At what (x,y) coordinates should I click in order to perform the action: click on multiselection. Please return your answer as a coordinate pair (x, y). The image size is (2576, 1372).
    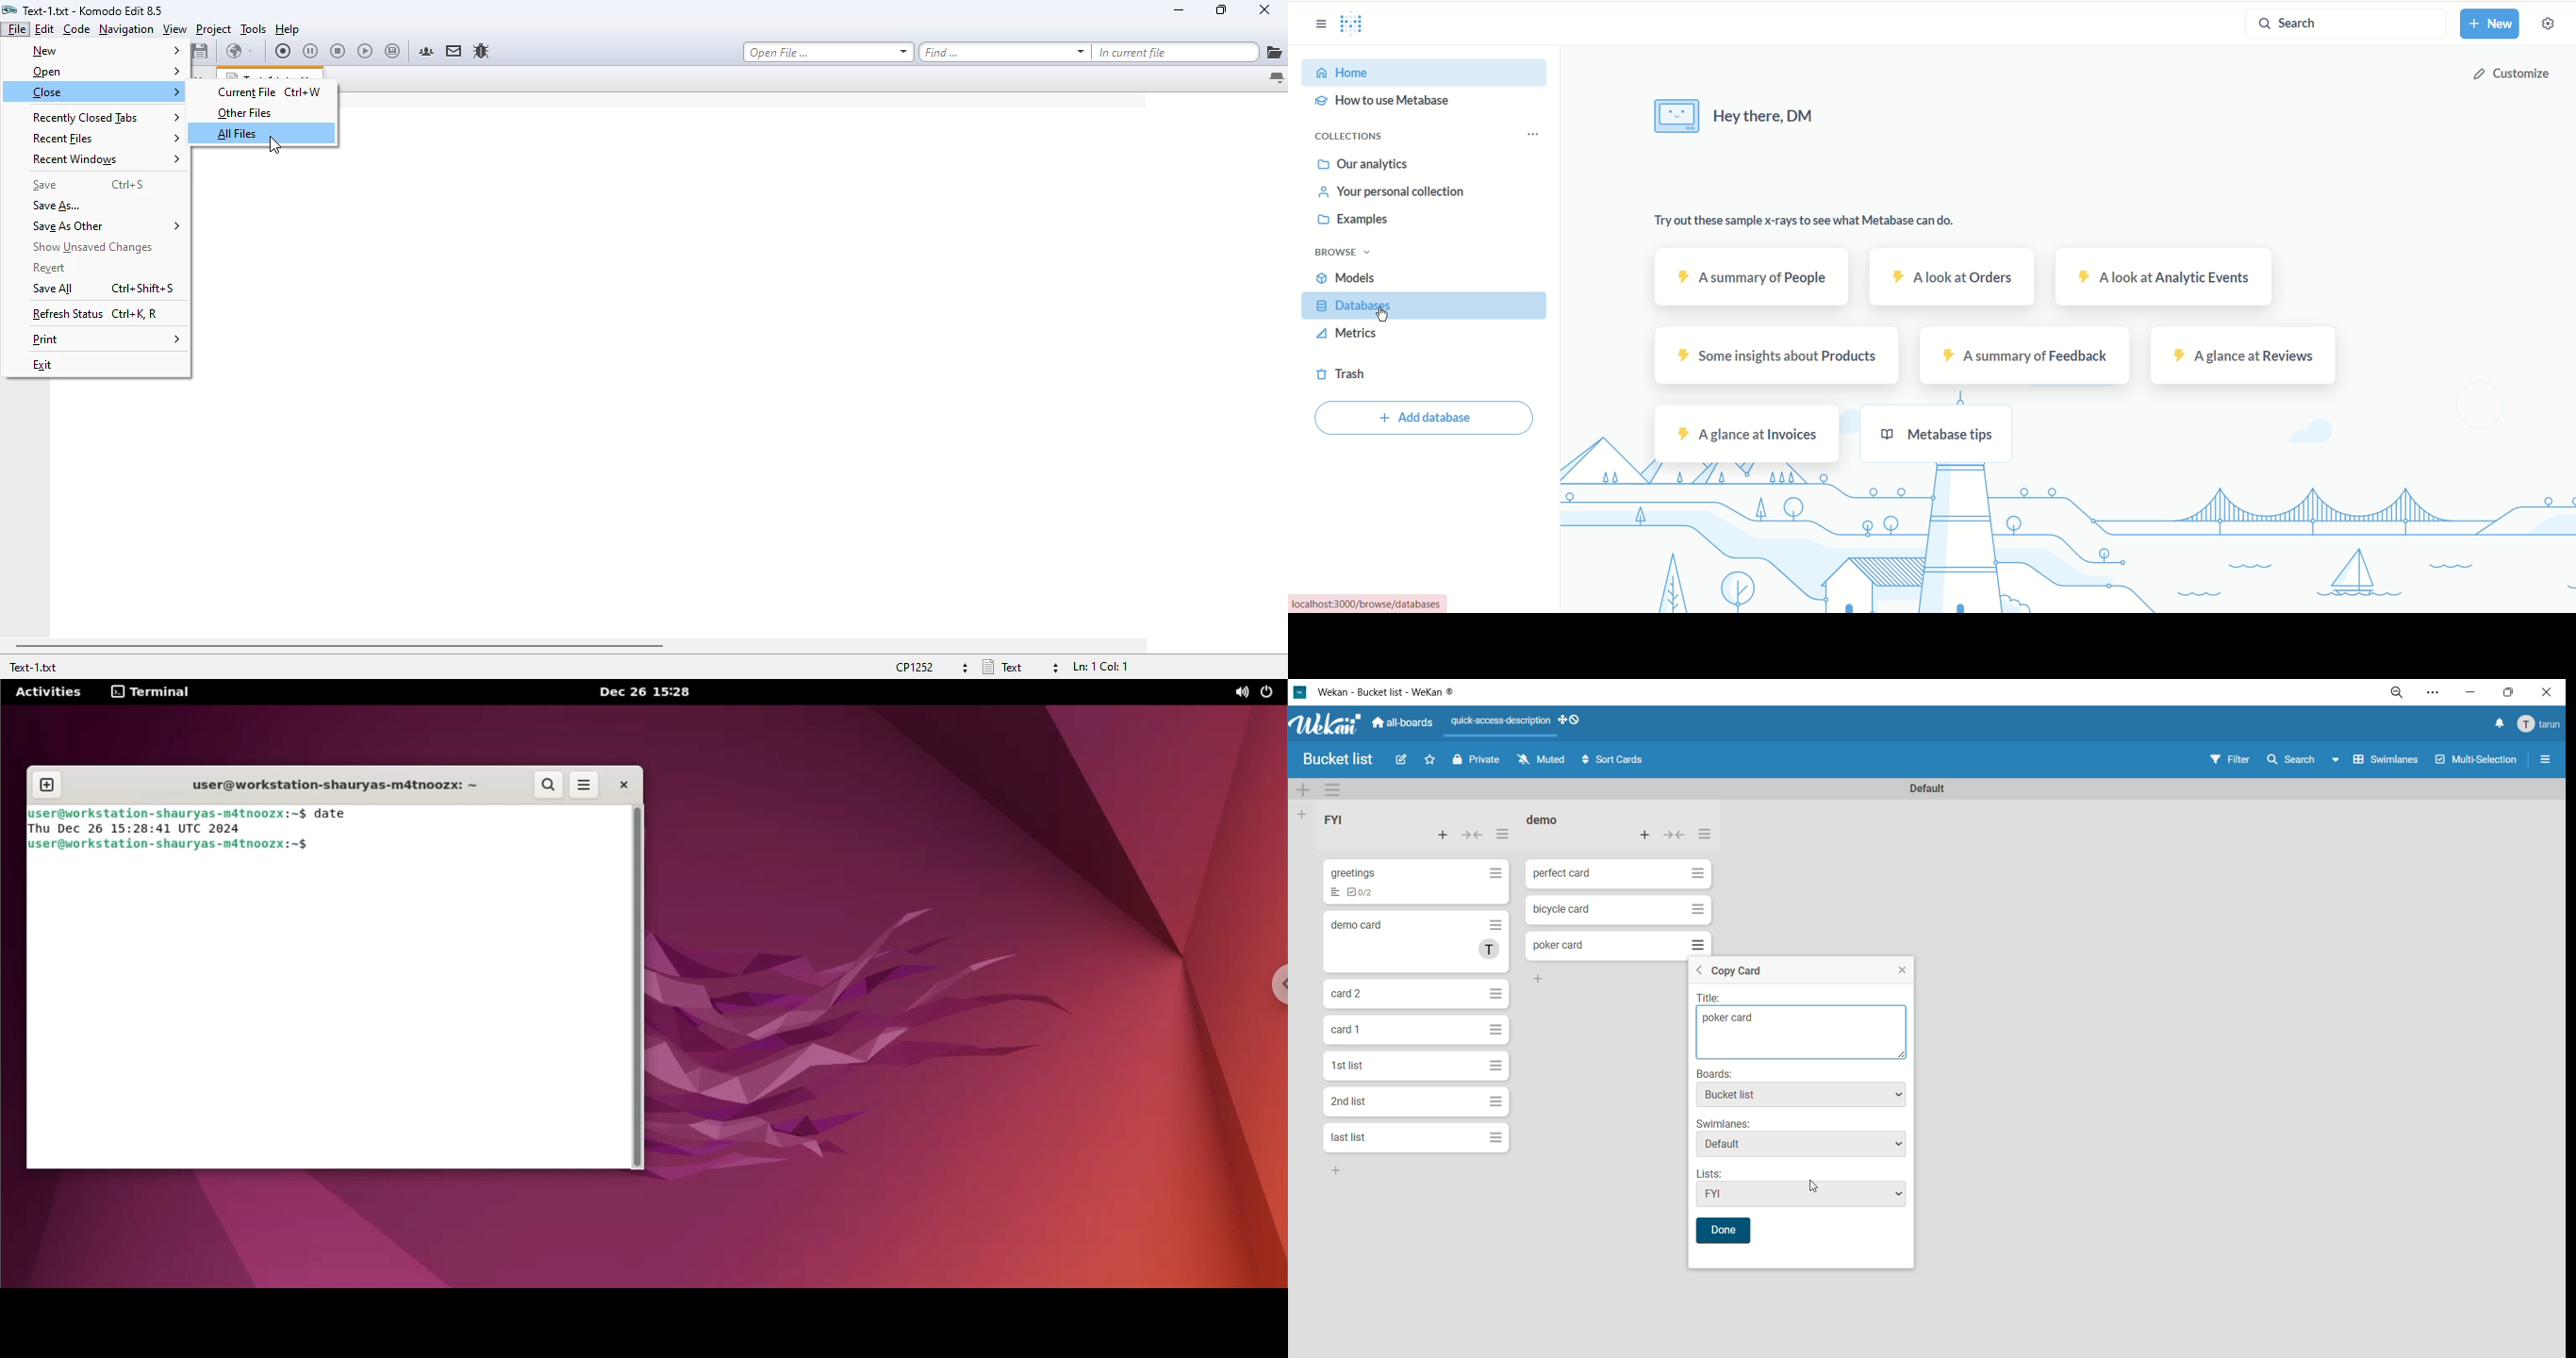
    Looking at the image, I should click on (2478, 760).